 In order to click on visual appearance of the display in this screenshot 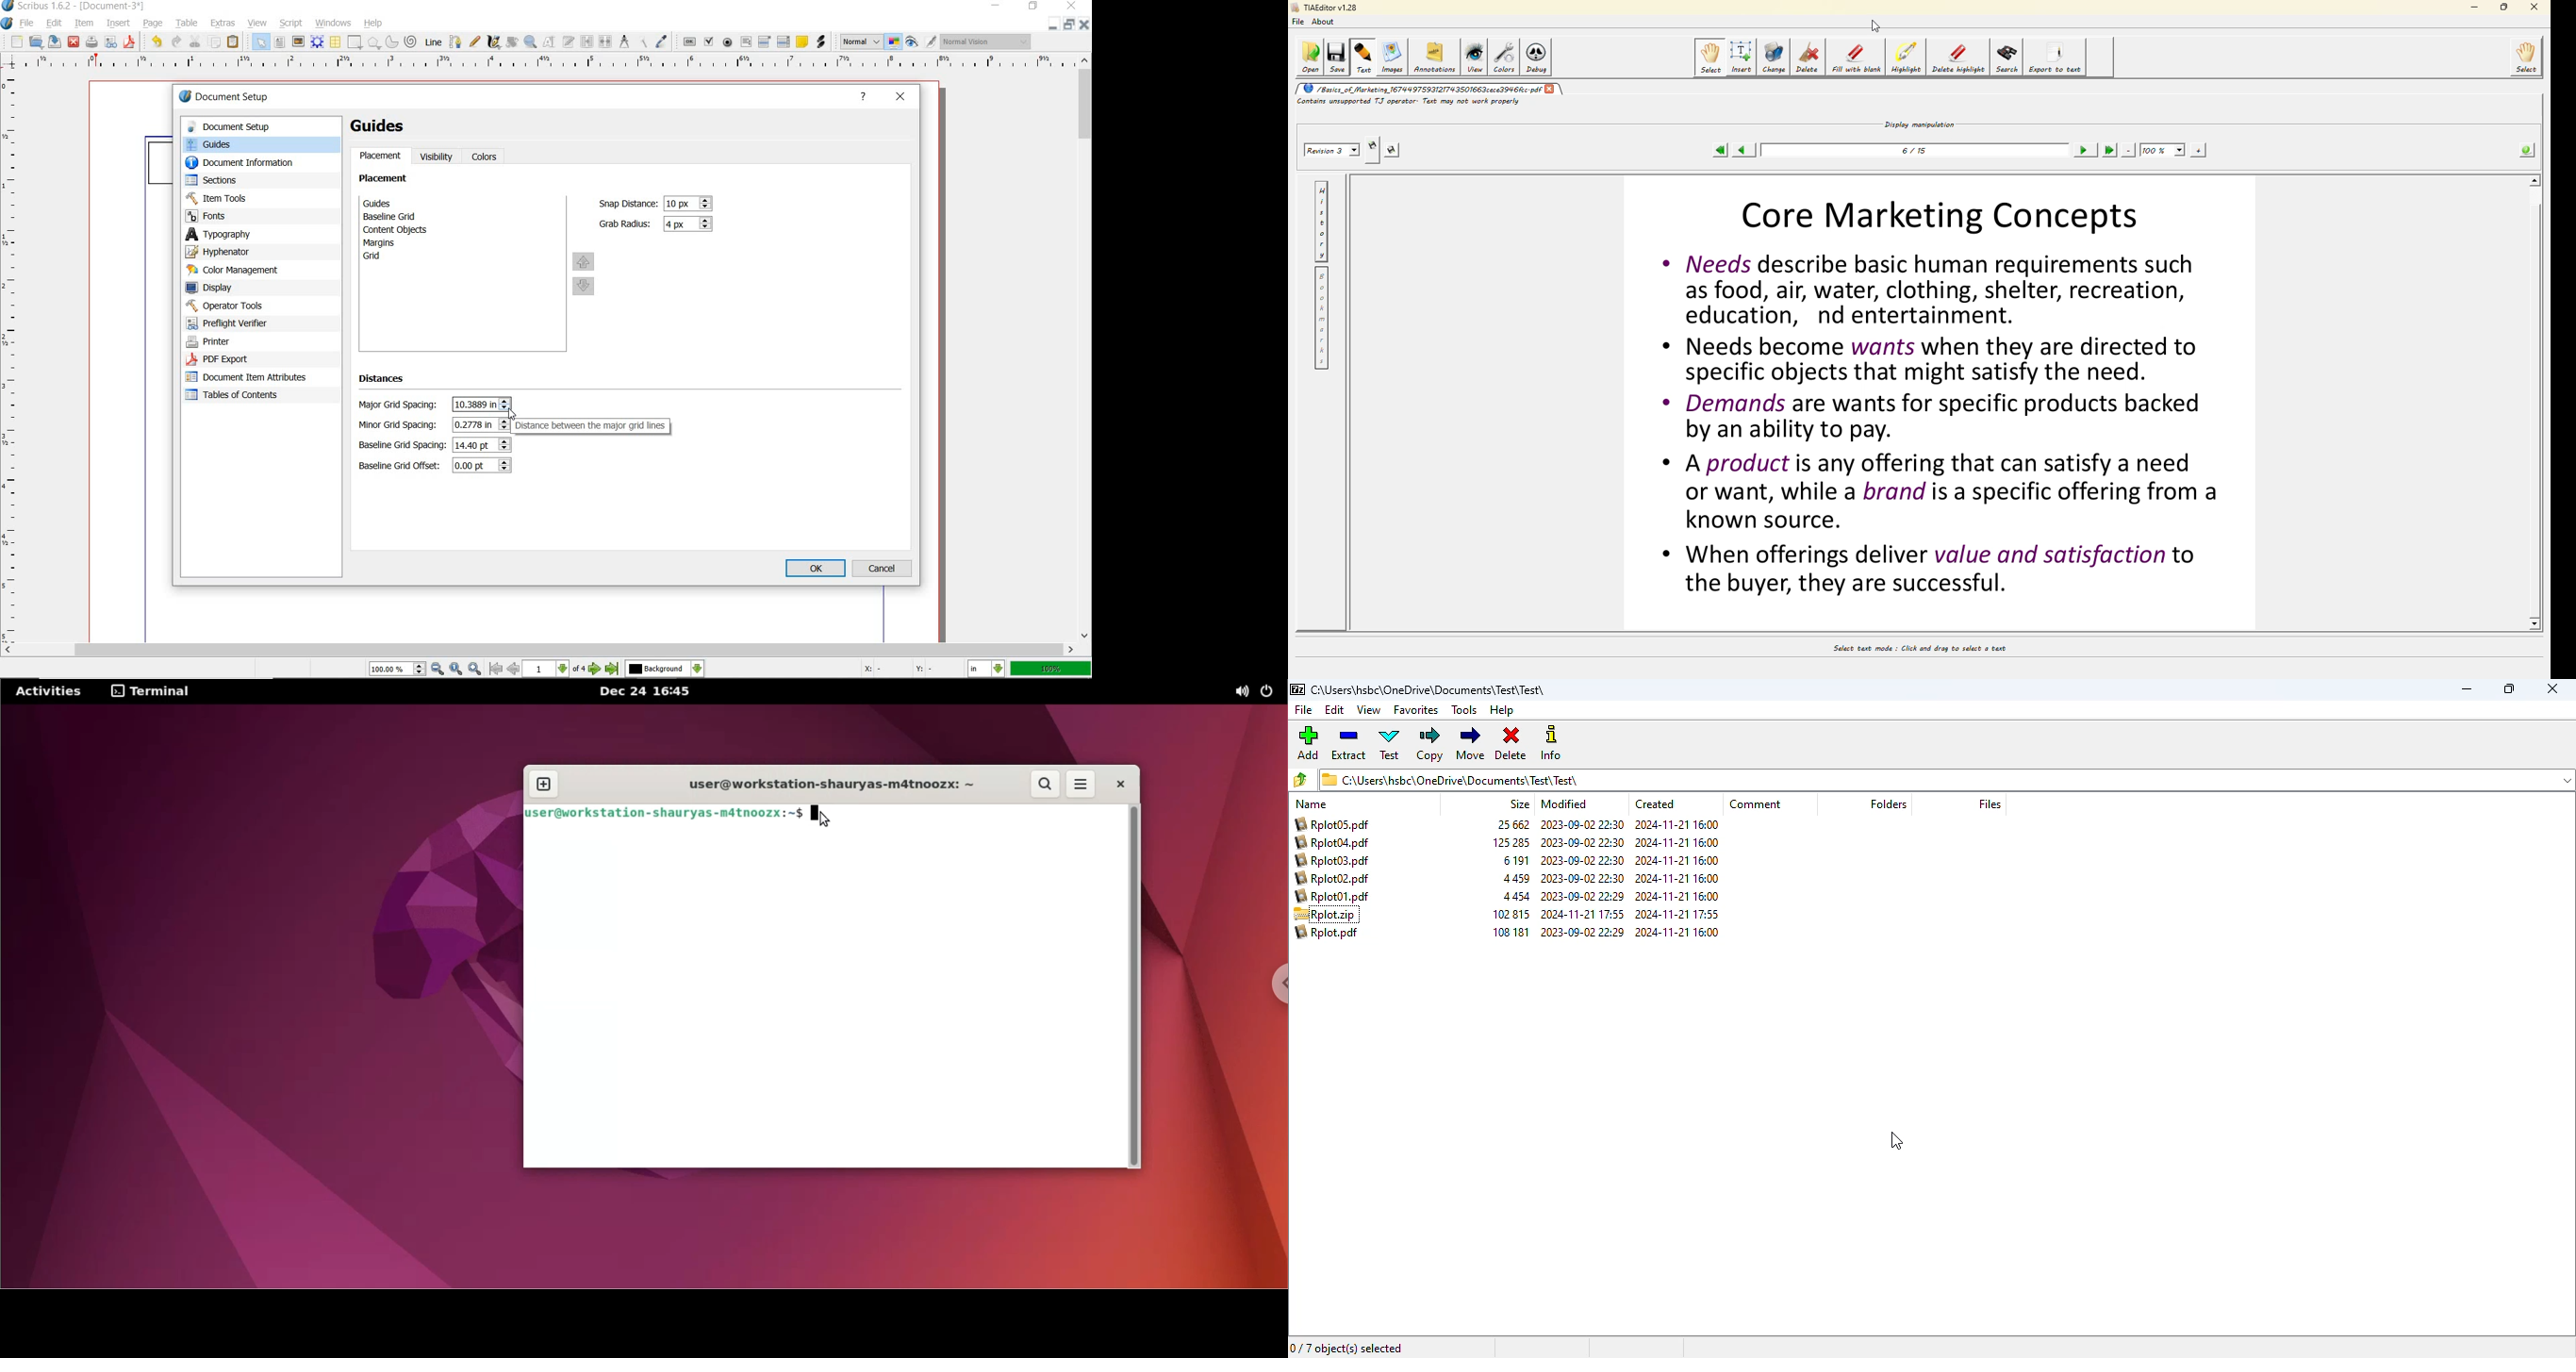, I will do `click(987, 42)`.